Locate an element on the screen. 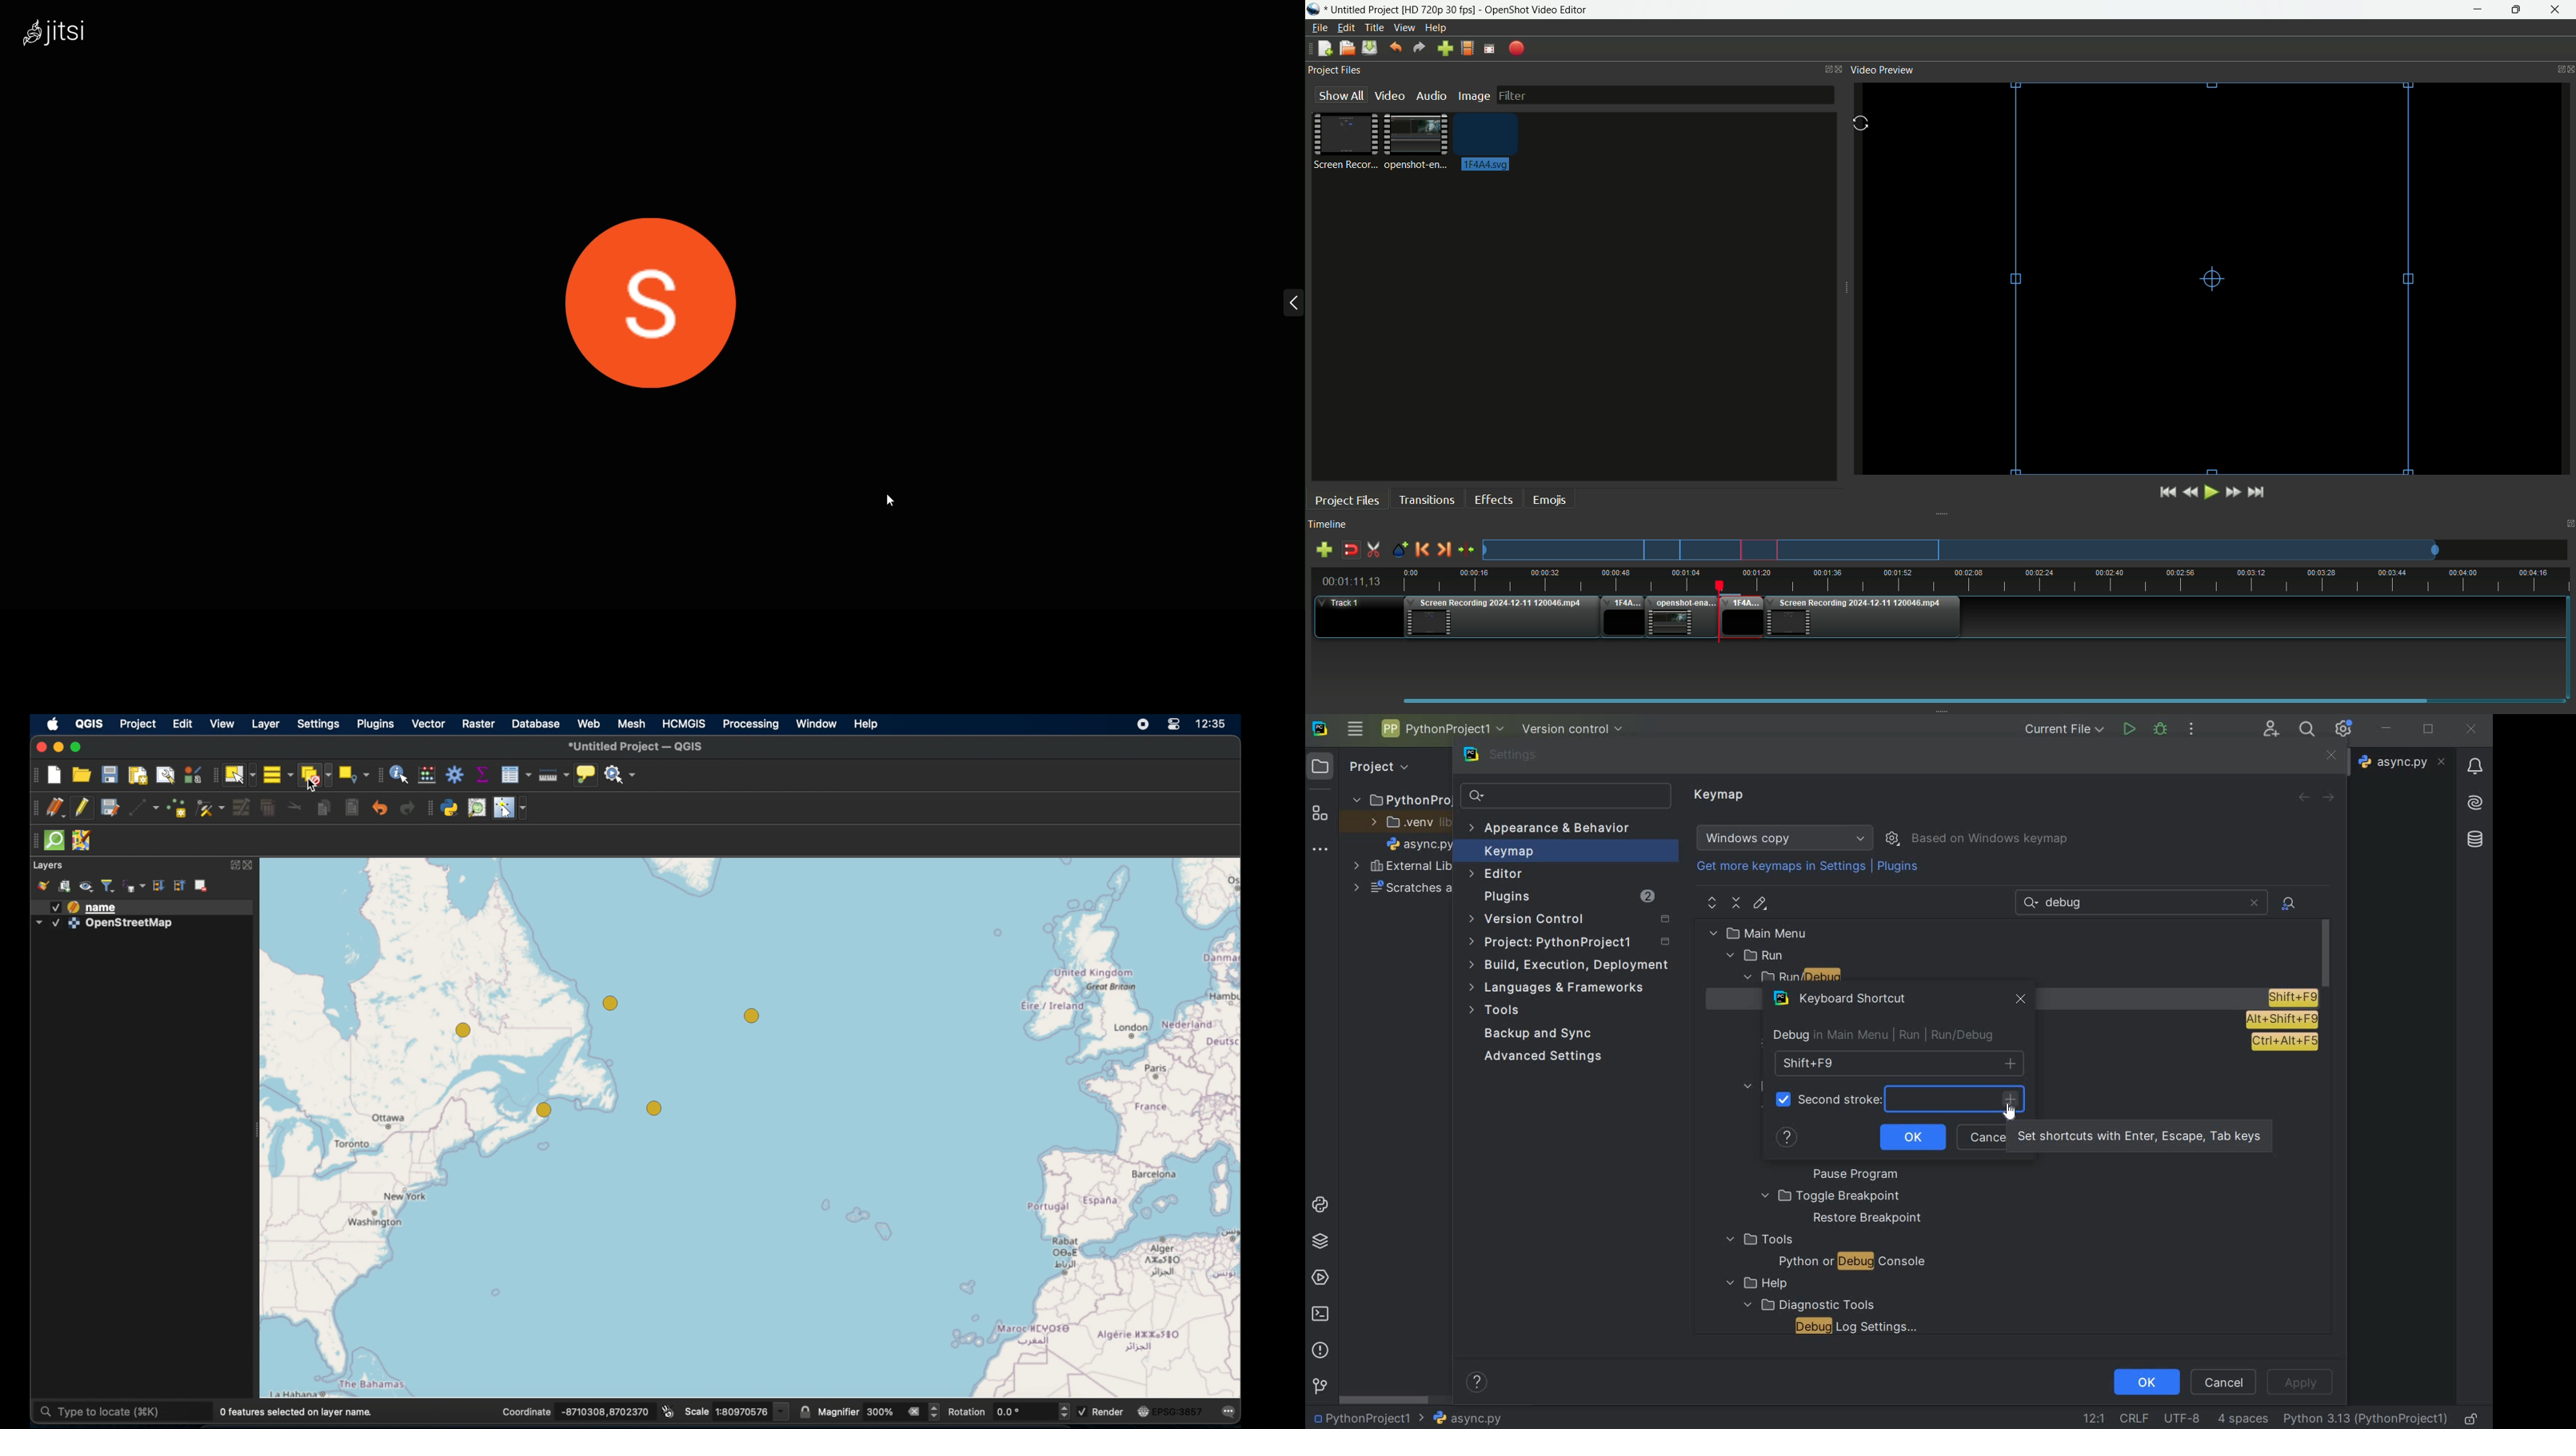 Image resolution: width=2576 pixels, height=1456 pixels. expand is located at coordinates (234, 866).